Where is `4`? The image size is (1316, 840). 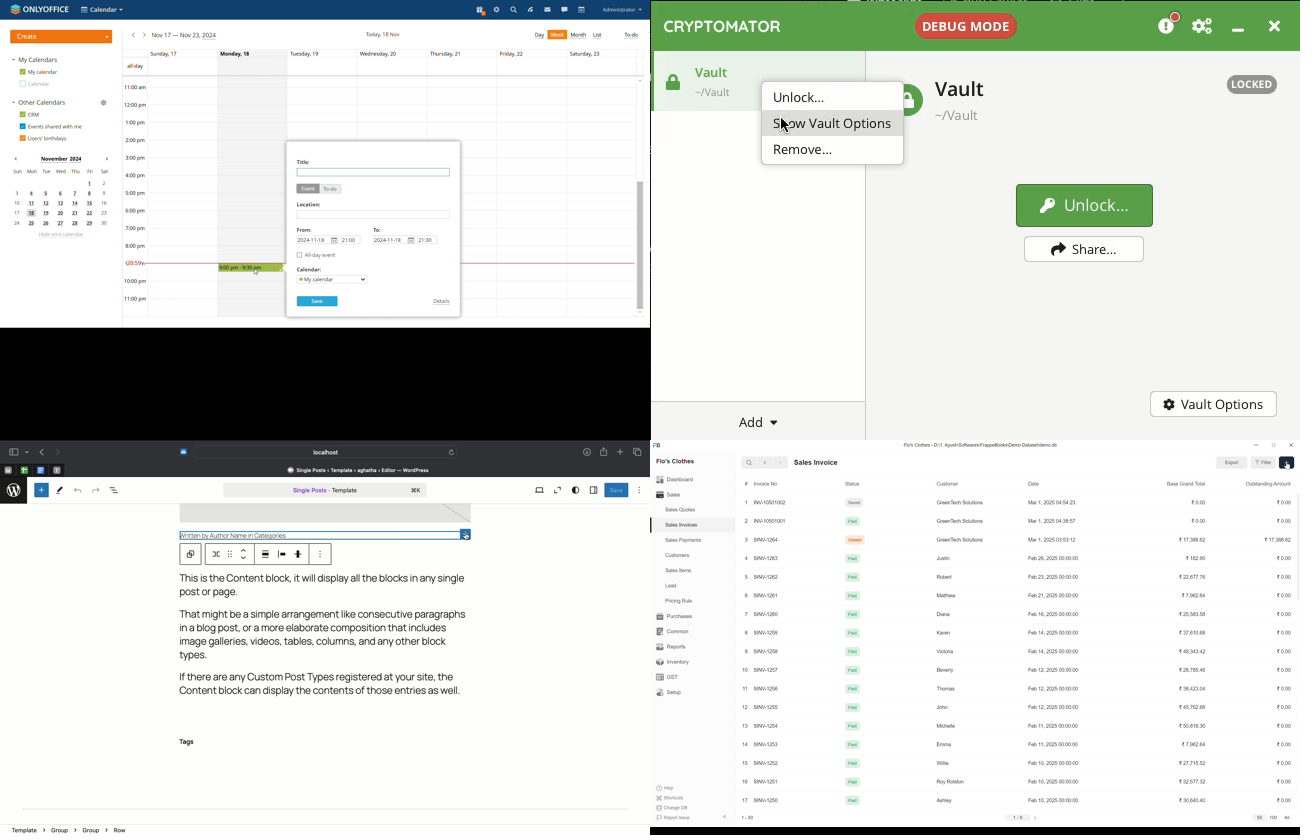 4 is located at coordinates (744, 559).